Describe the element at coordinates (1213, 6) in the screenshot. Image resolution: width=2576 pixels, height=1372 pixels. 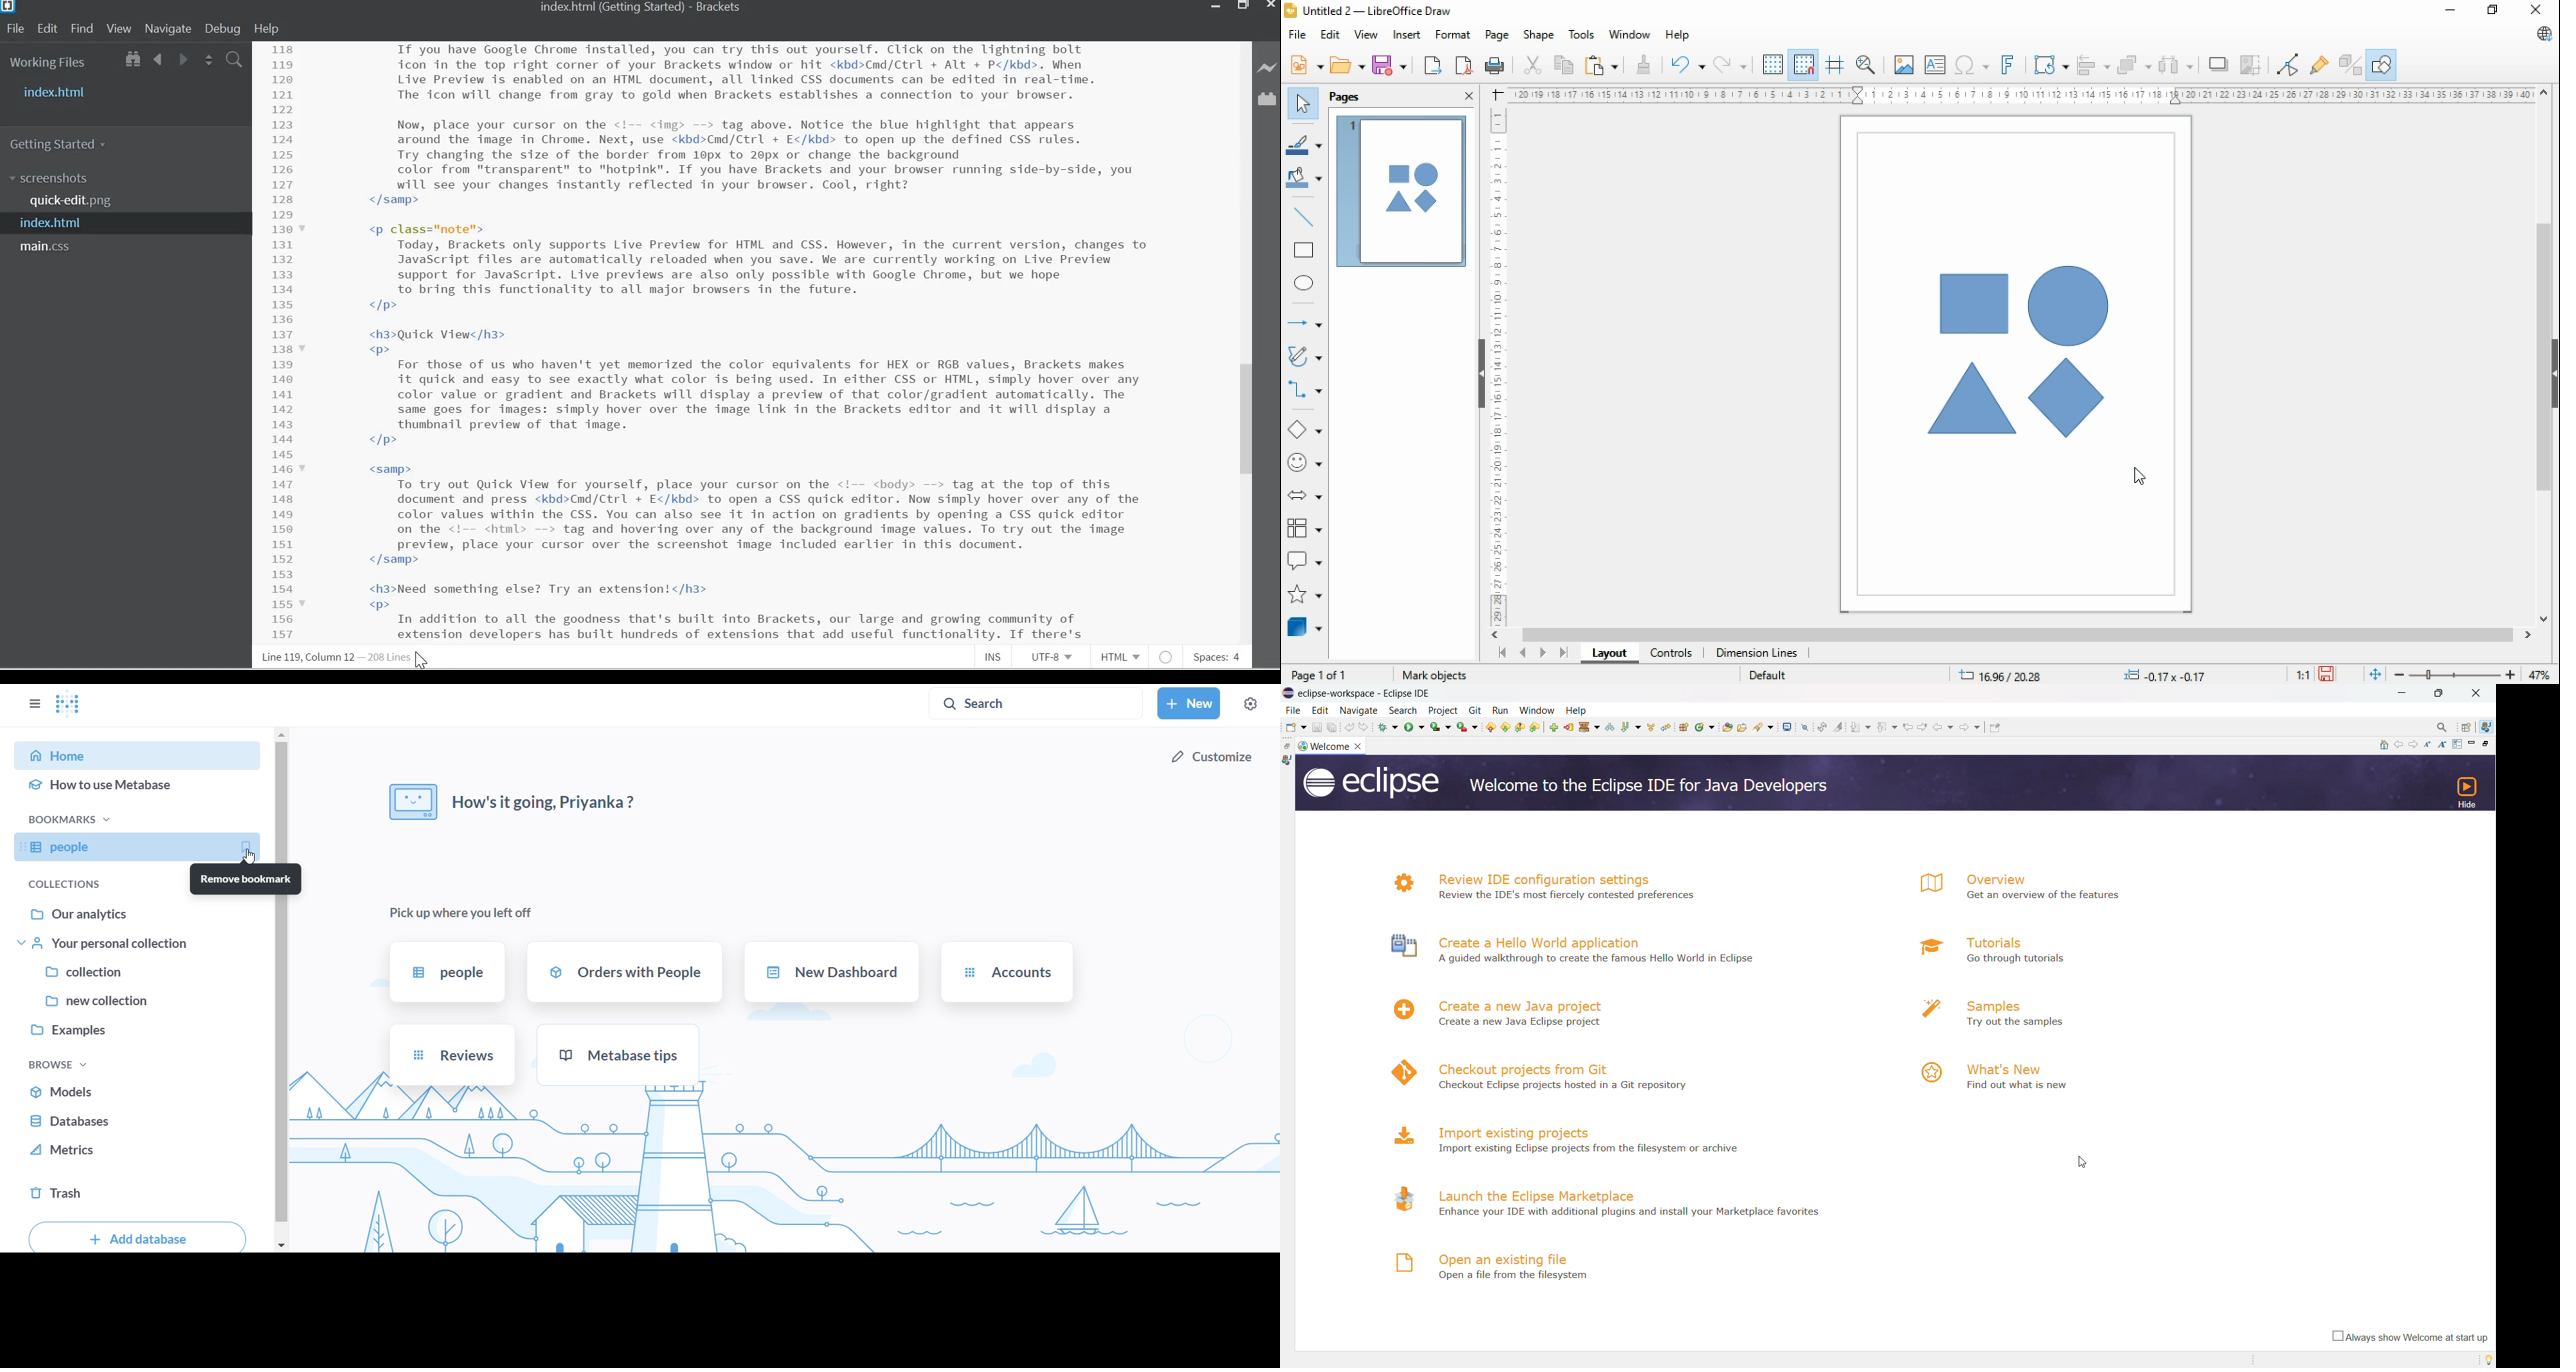
I see `minimize` at that location.